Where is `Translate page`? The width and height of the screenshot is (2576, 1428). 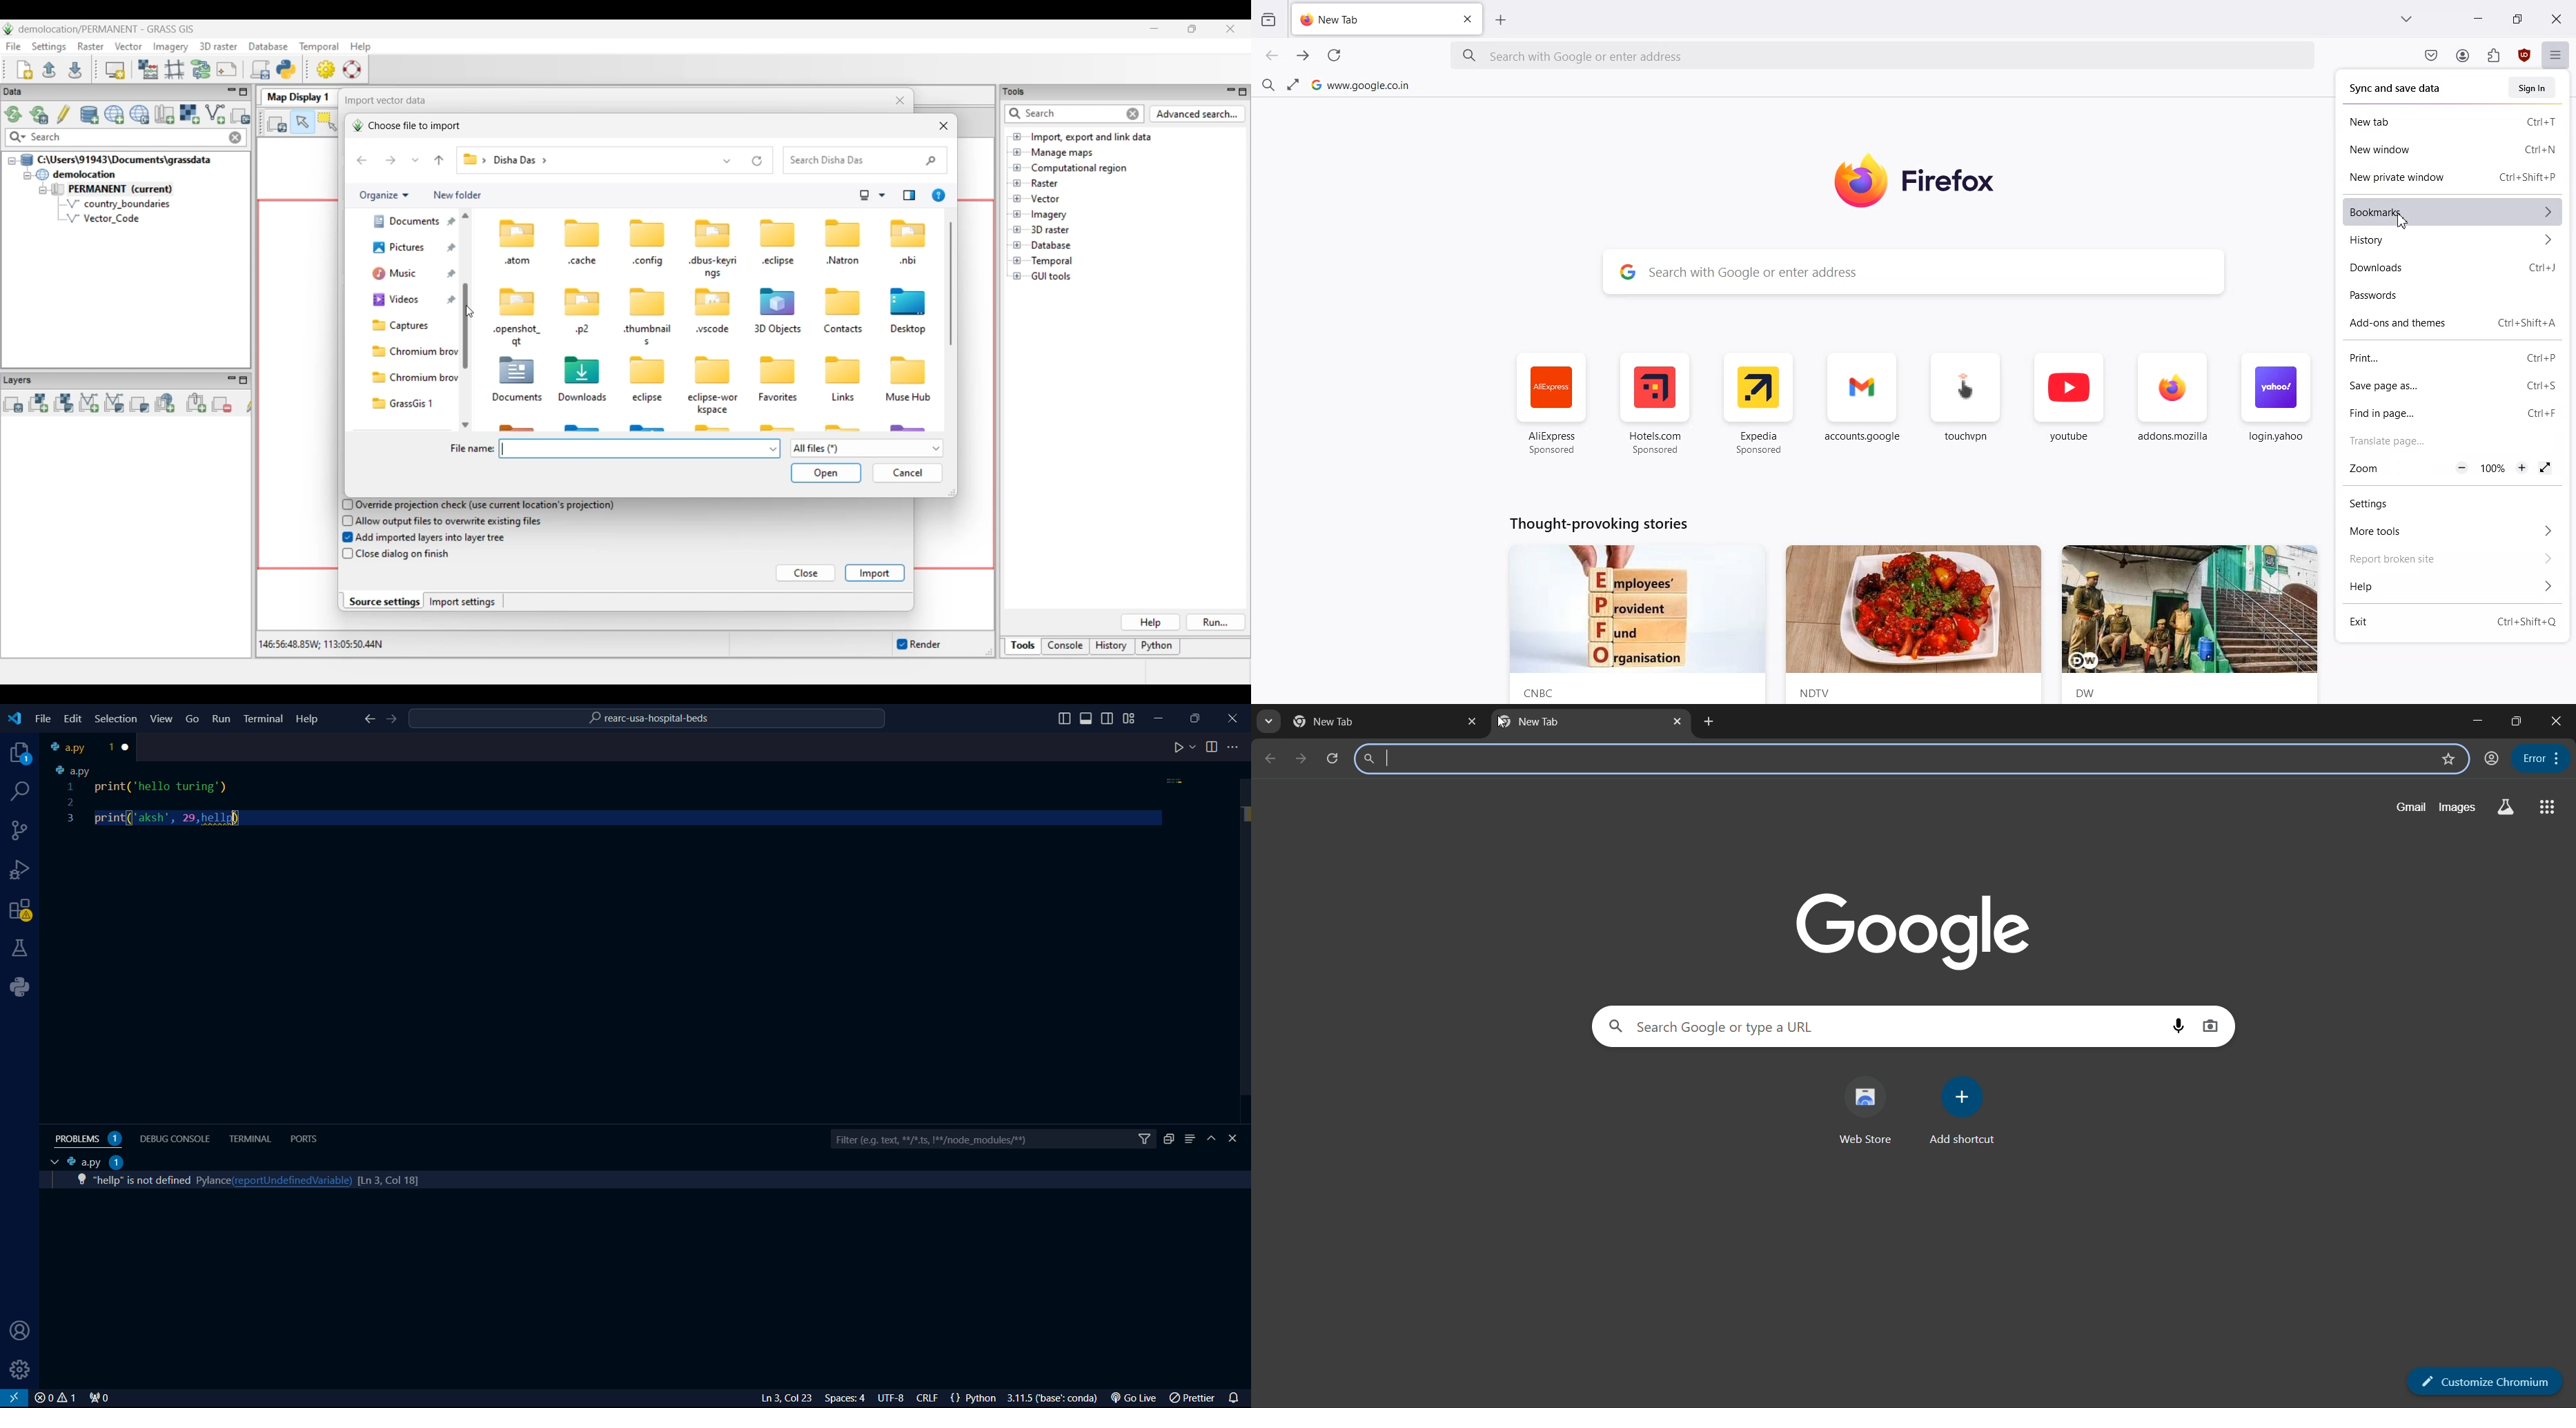 Translate page is located at coordinates (2455, 439).